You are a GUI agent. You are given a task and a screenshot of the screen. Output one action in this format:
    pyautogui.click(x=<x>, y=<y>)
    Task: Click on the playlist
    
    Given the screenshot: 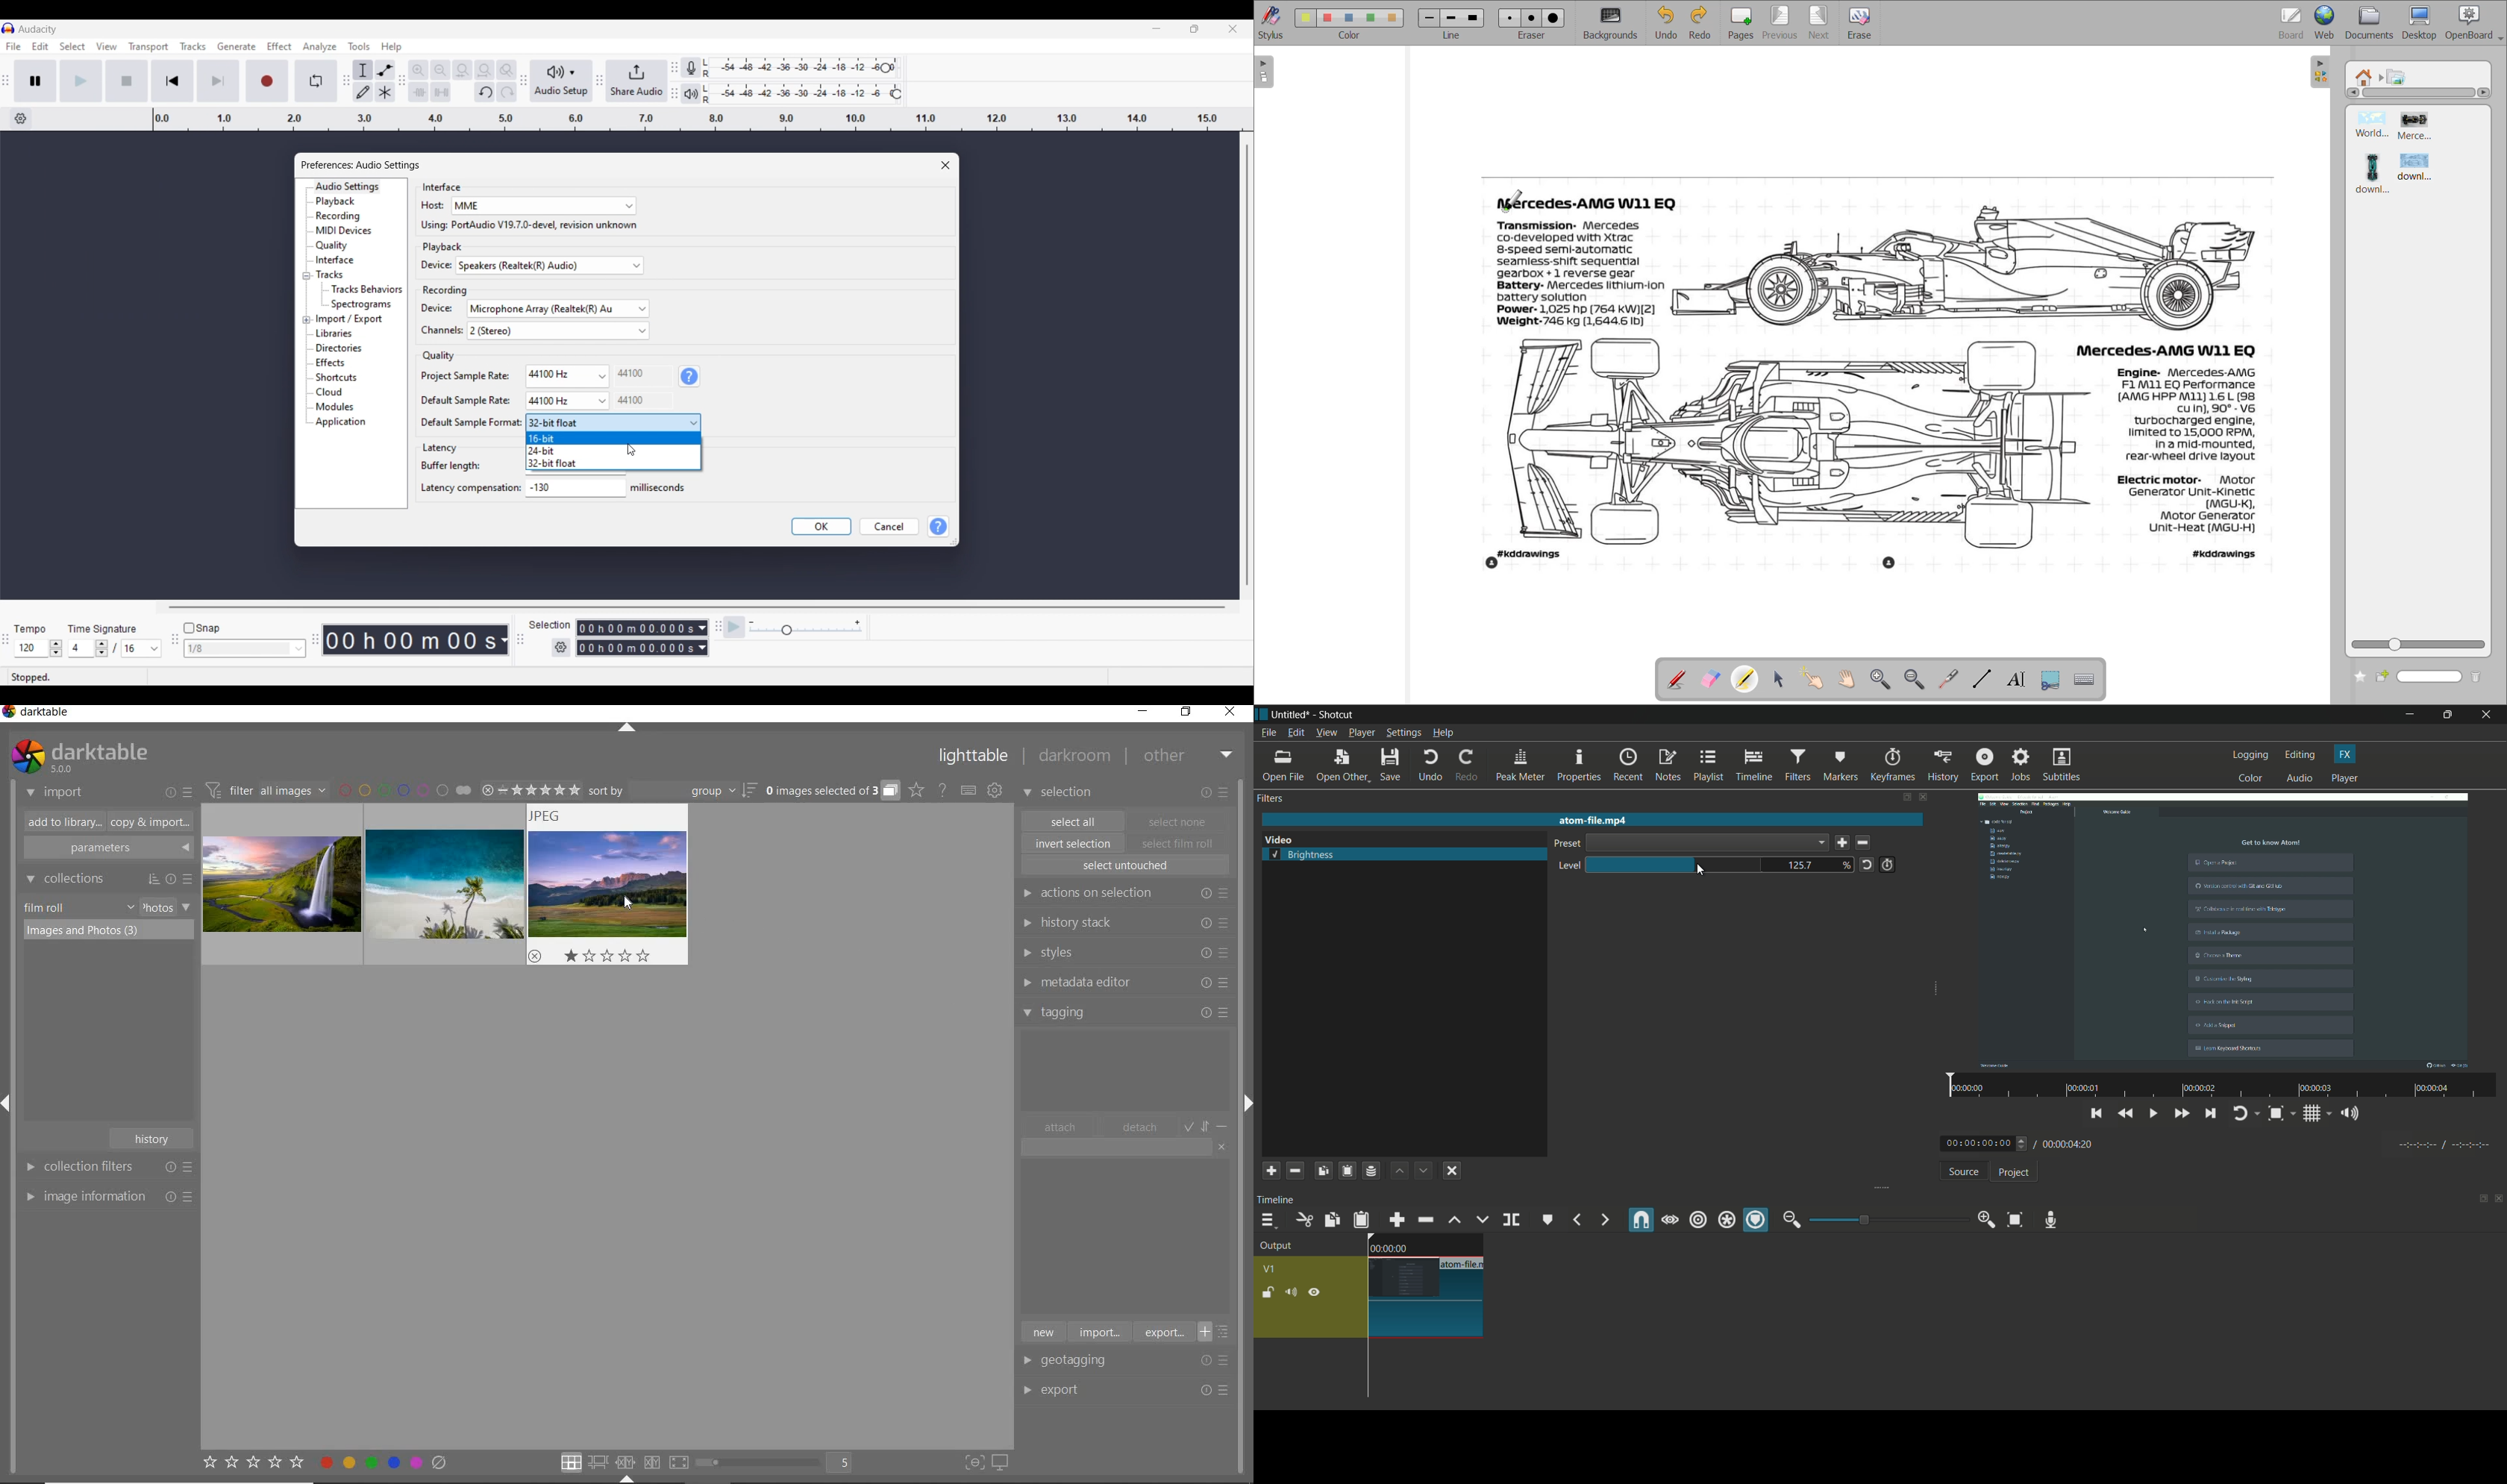 What is the action you would take?
    pyautogui.click(x=1709, y=765)
    